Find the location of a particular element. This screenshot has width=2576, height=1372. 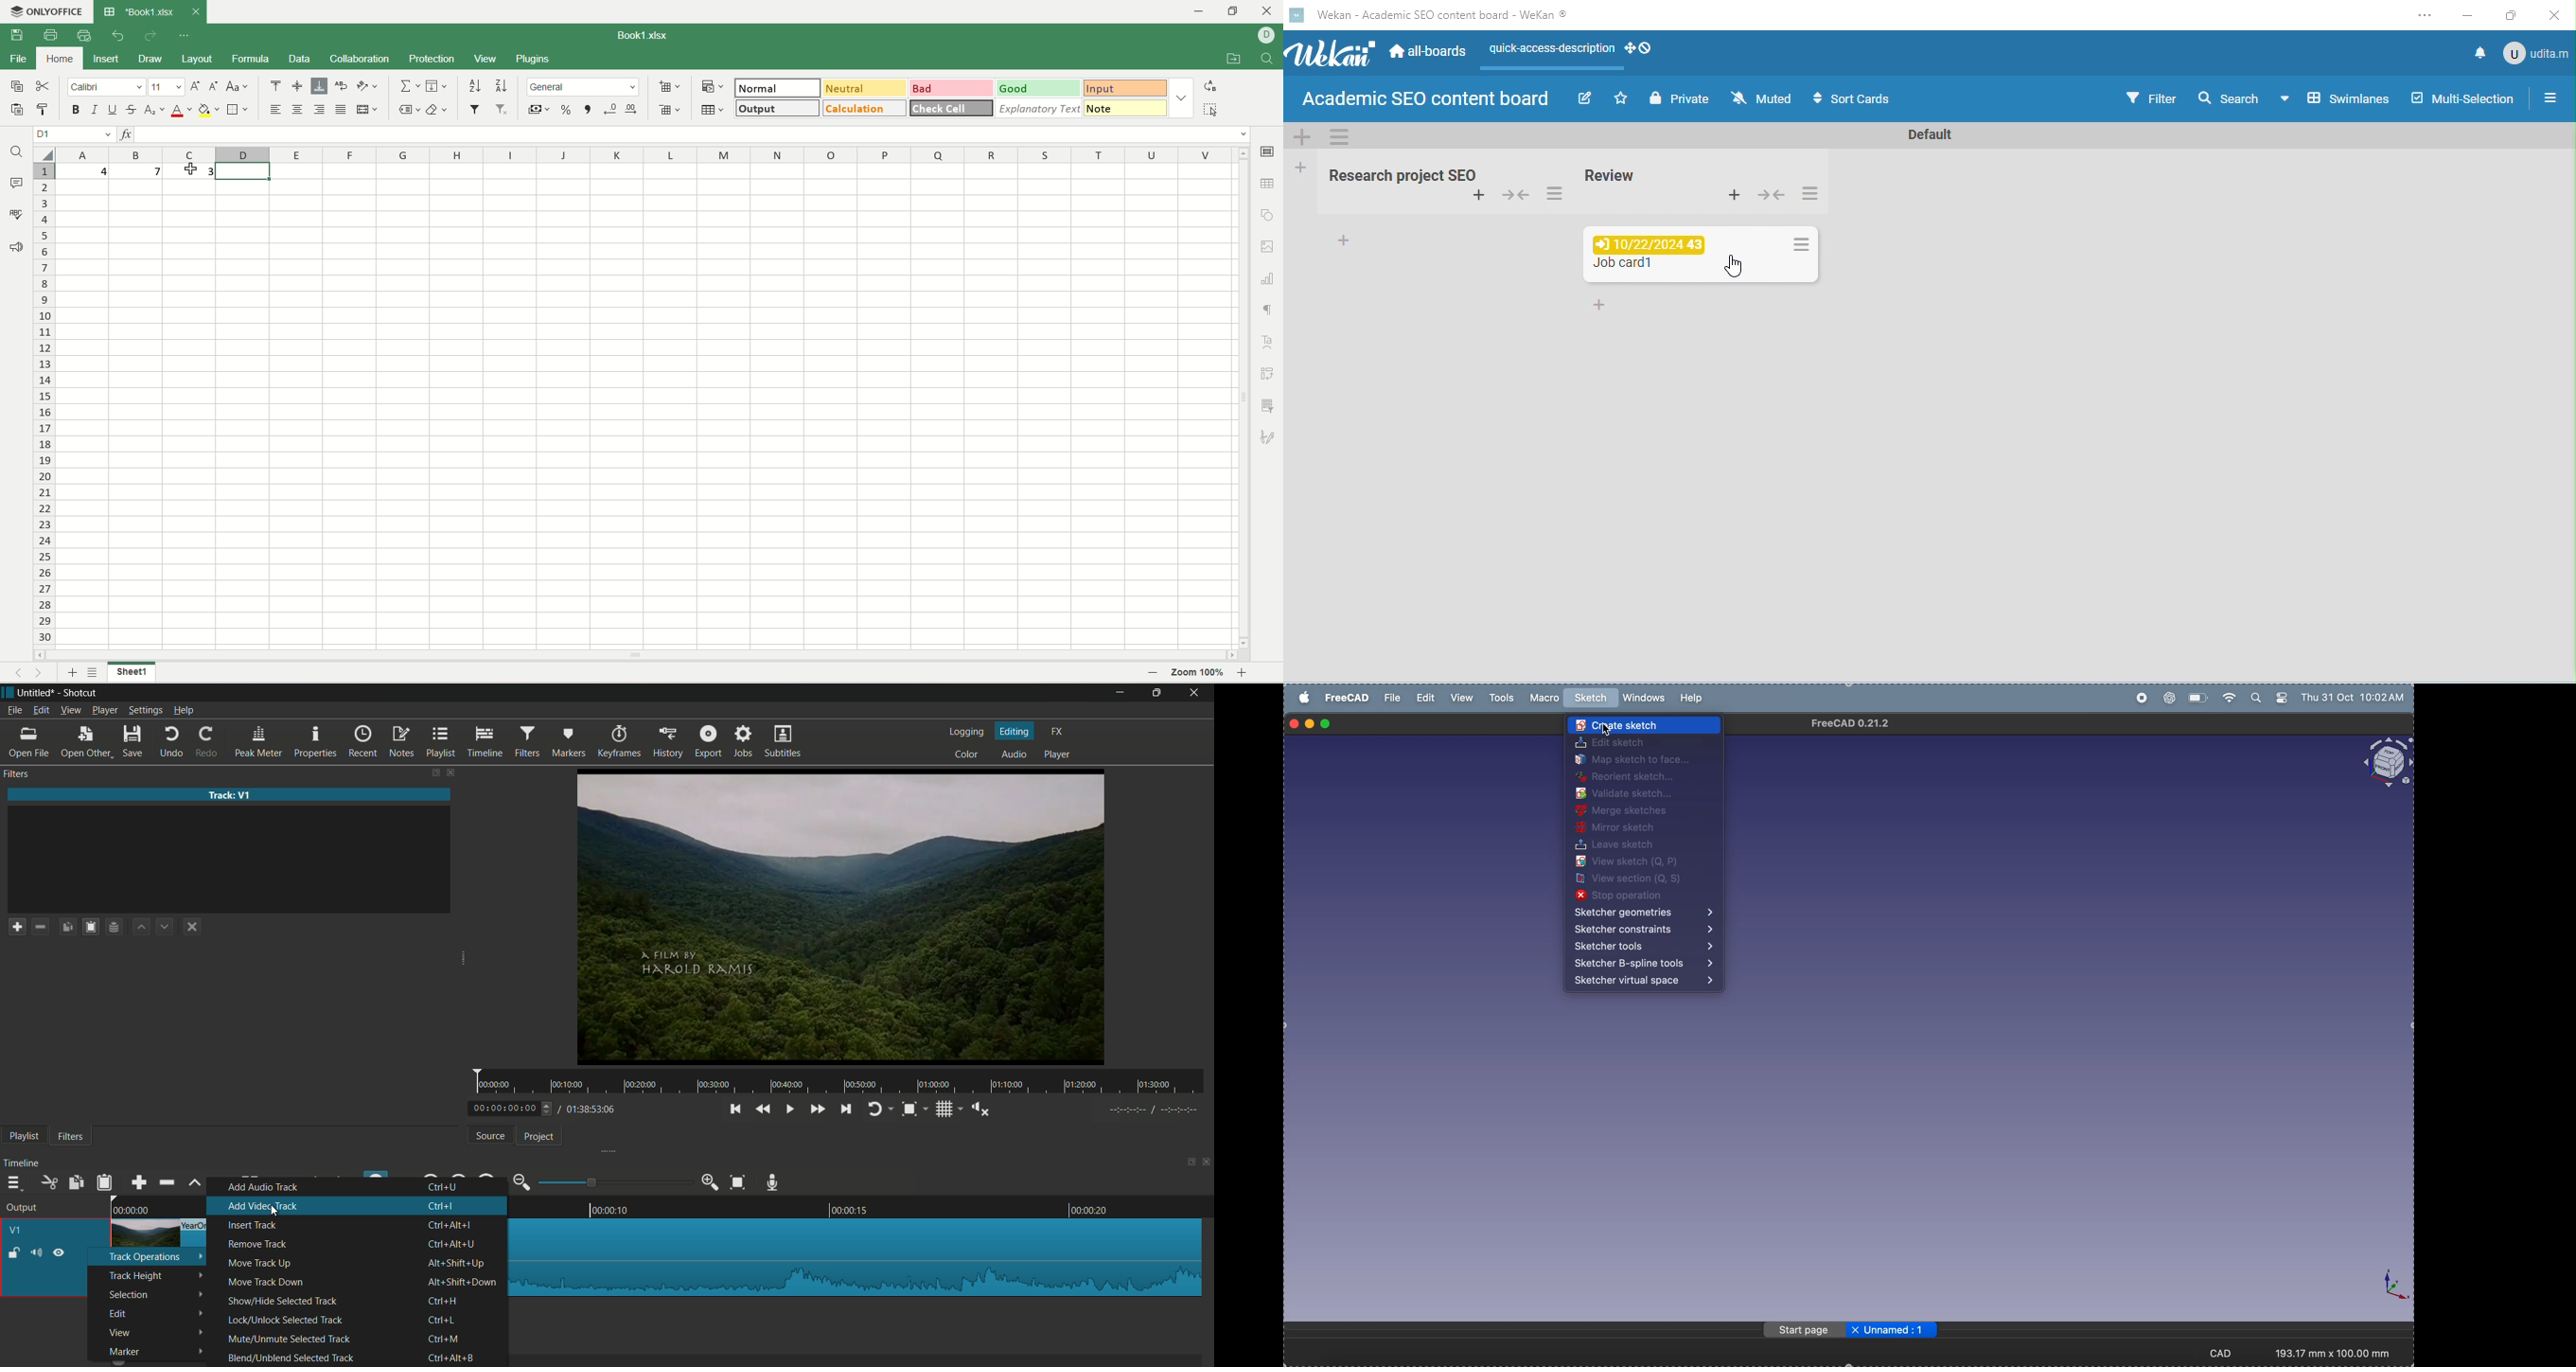

align middle is located at coordinates (299, 86).